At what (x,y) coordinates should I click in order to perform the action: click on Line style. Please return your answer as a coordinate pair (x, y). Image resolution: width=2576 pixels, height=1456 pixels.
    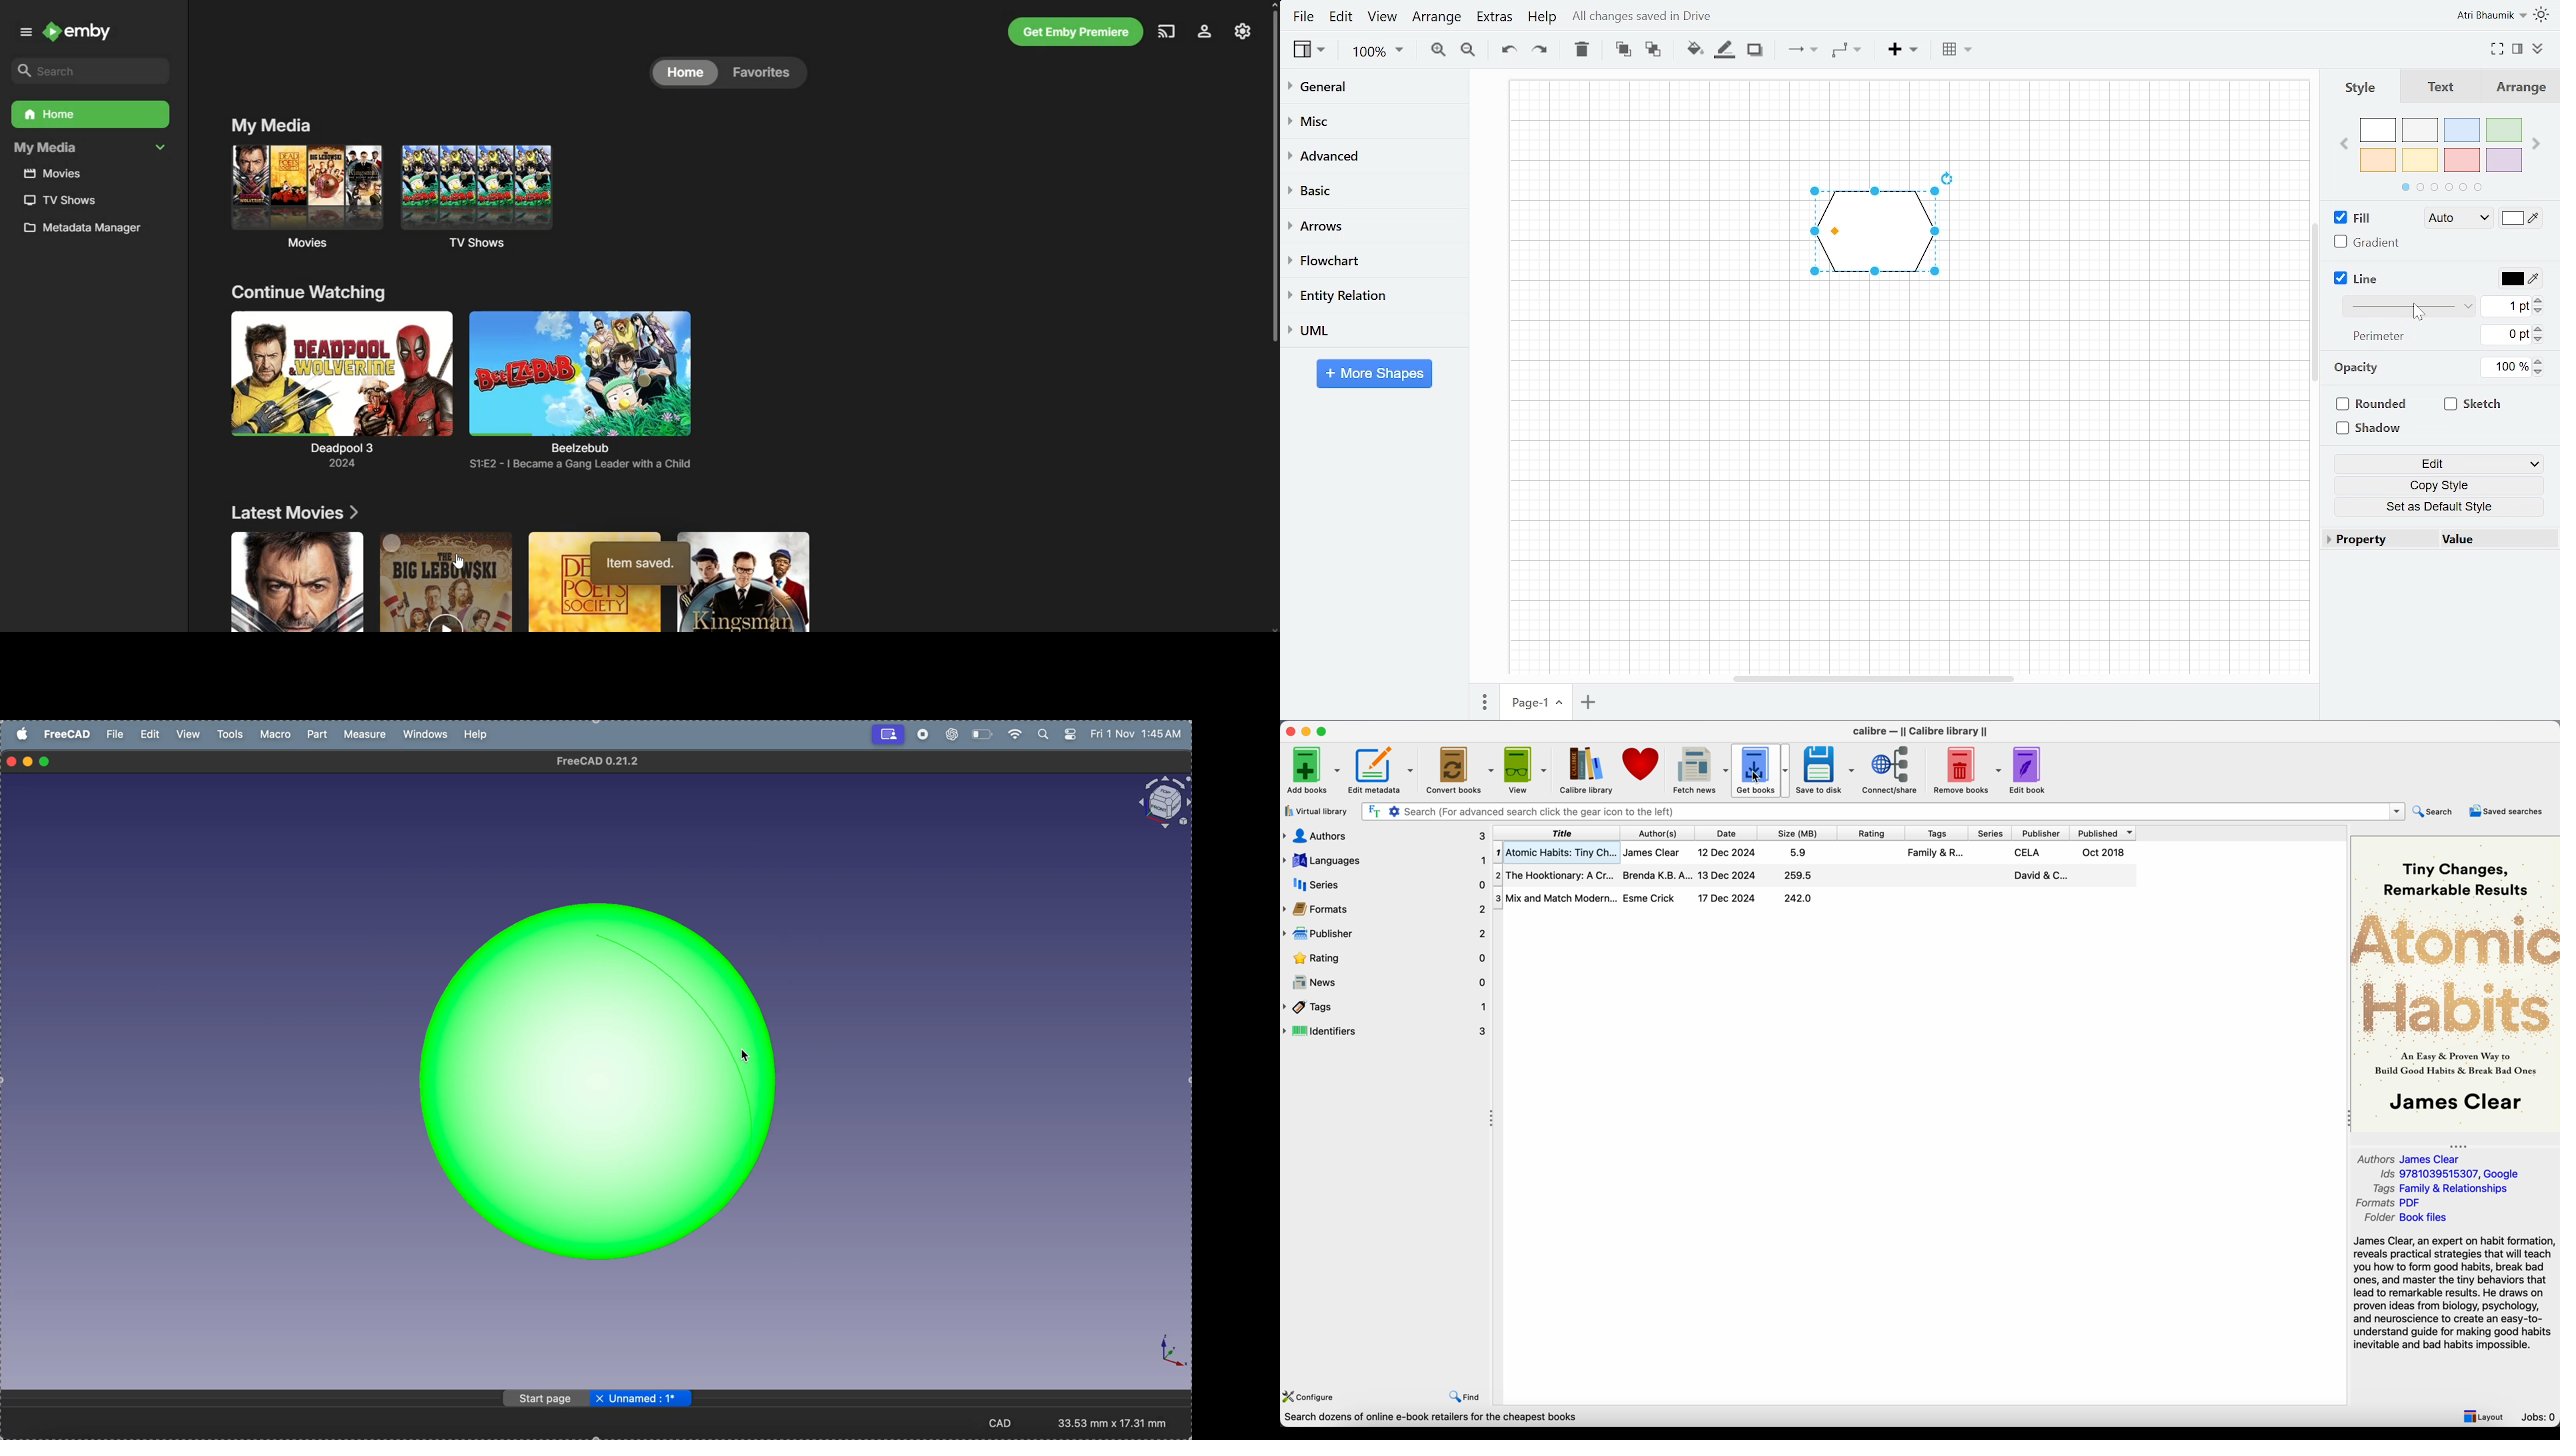
    Looking at the image, I should click on (2409, 306).